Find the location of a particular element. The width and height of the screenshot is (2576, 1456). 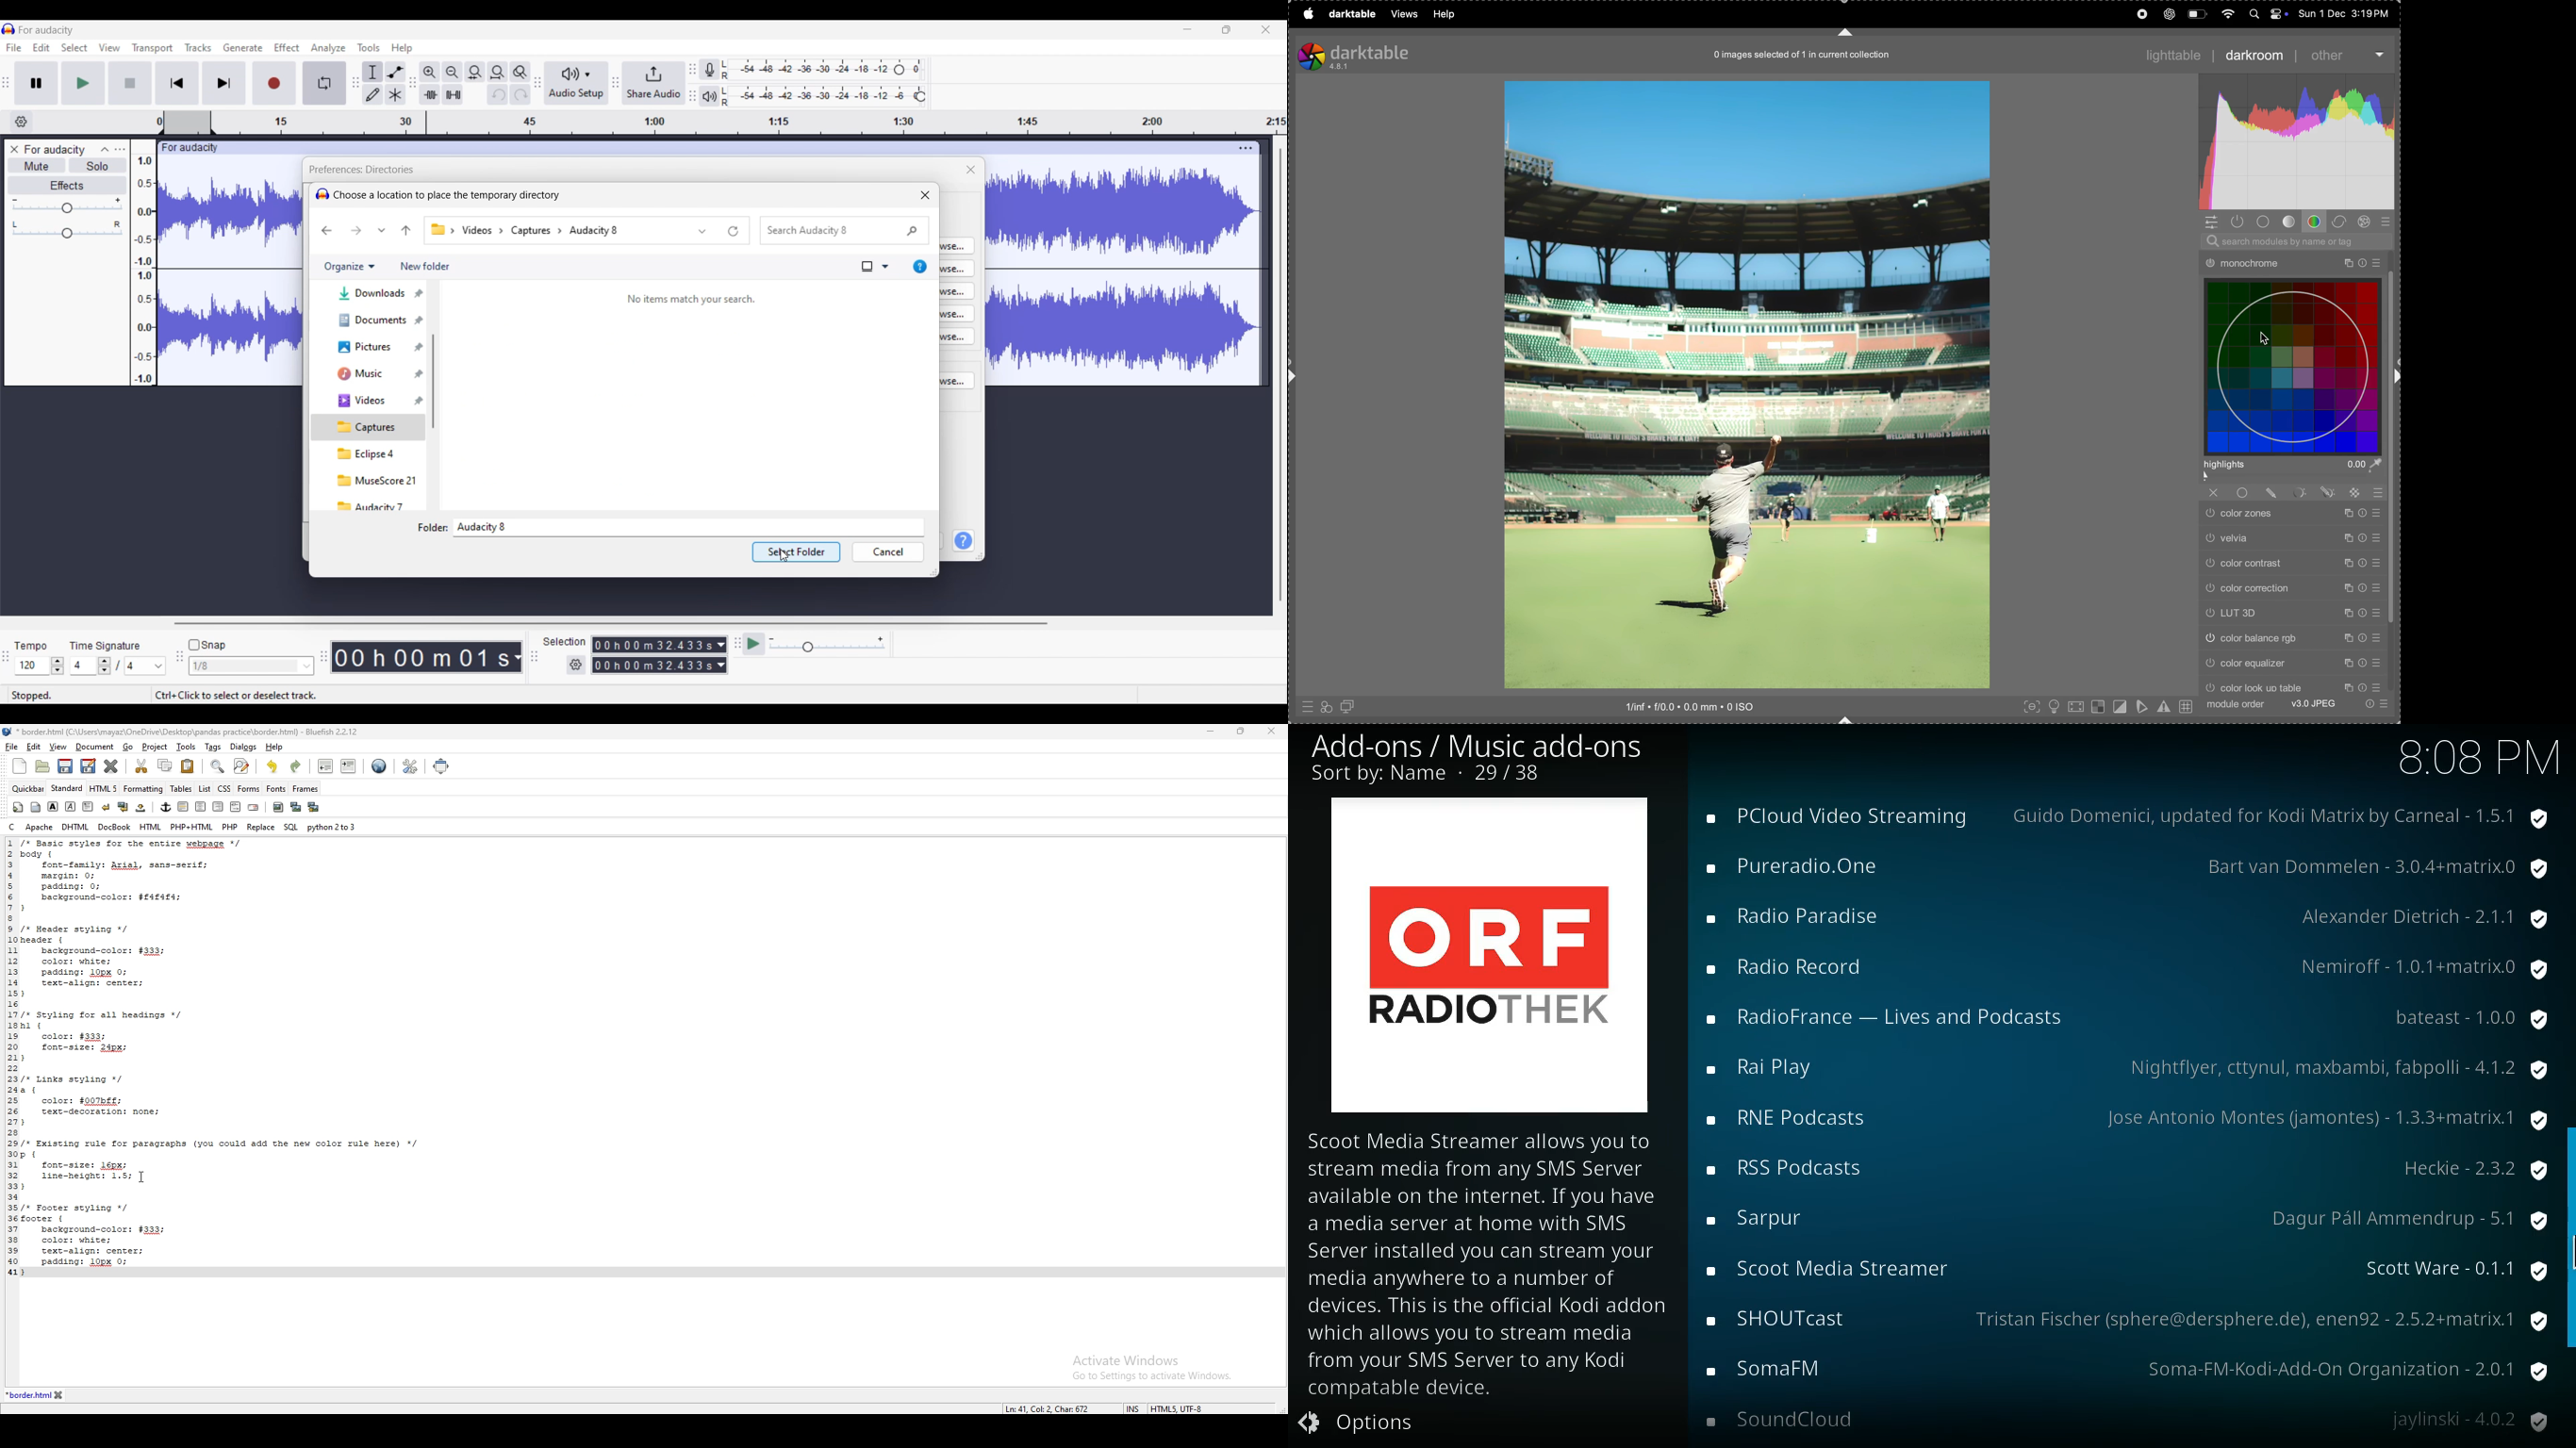

search baar is located at coordinates (2295, 241).